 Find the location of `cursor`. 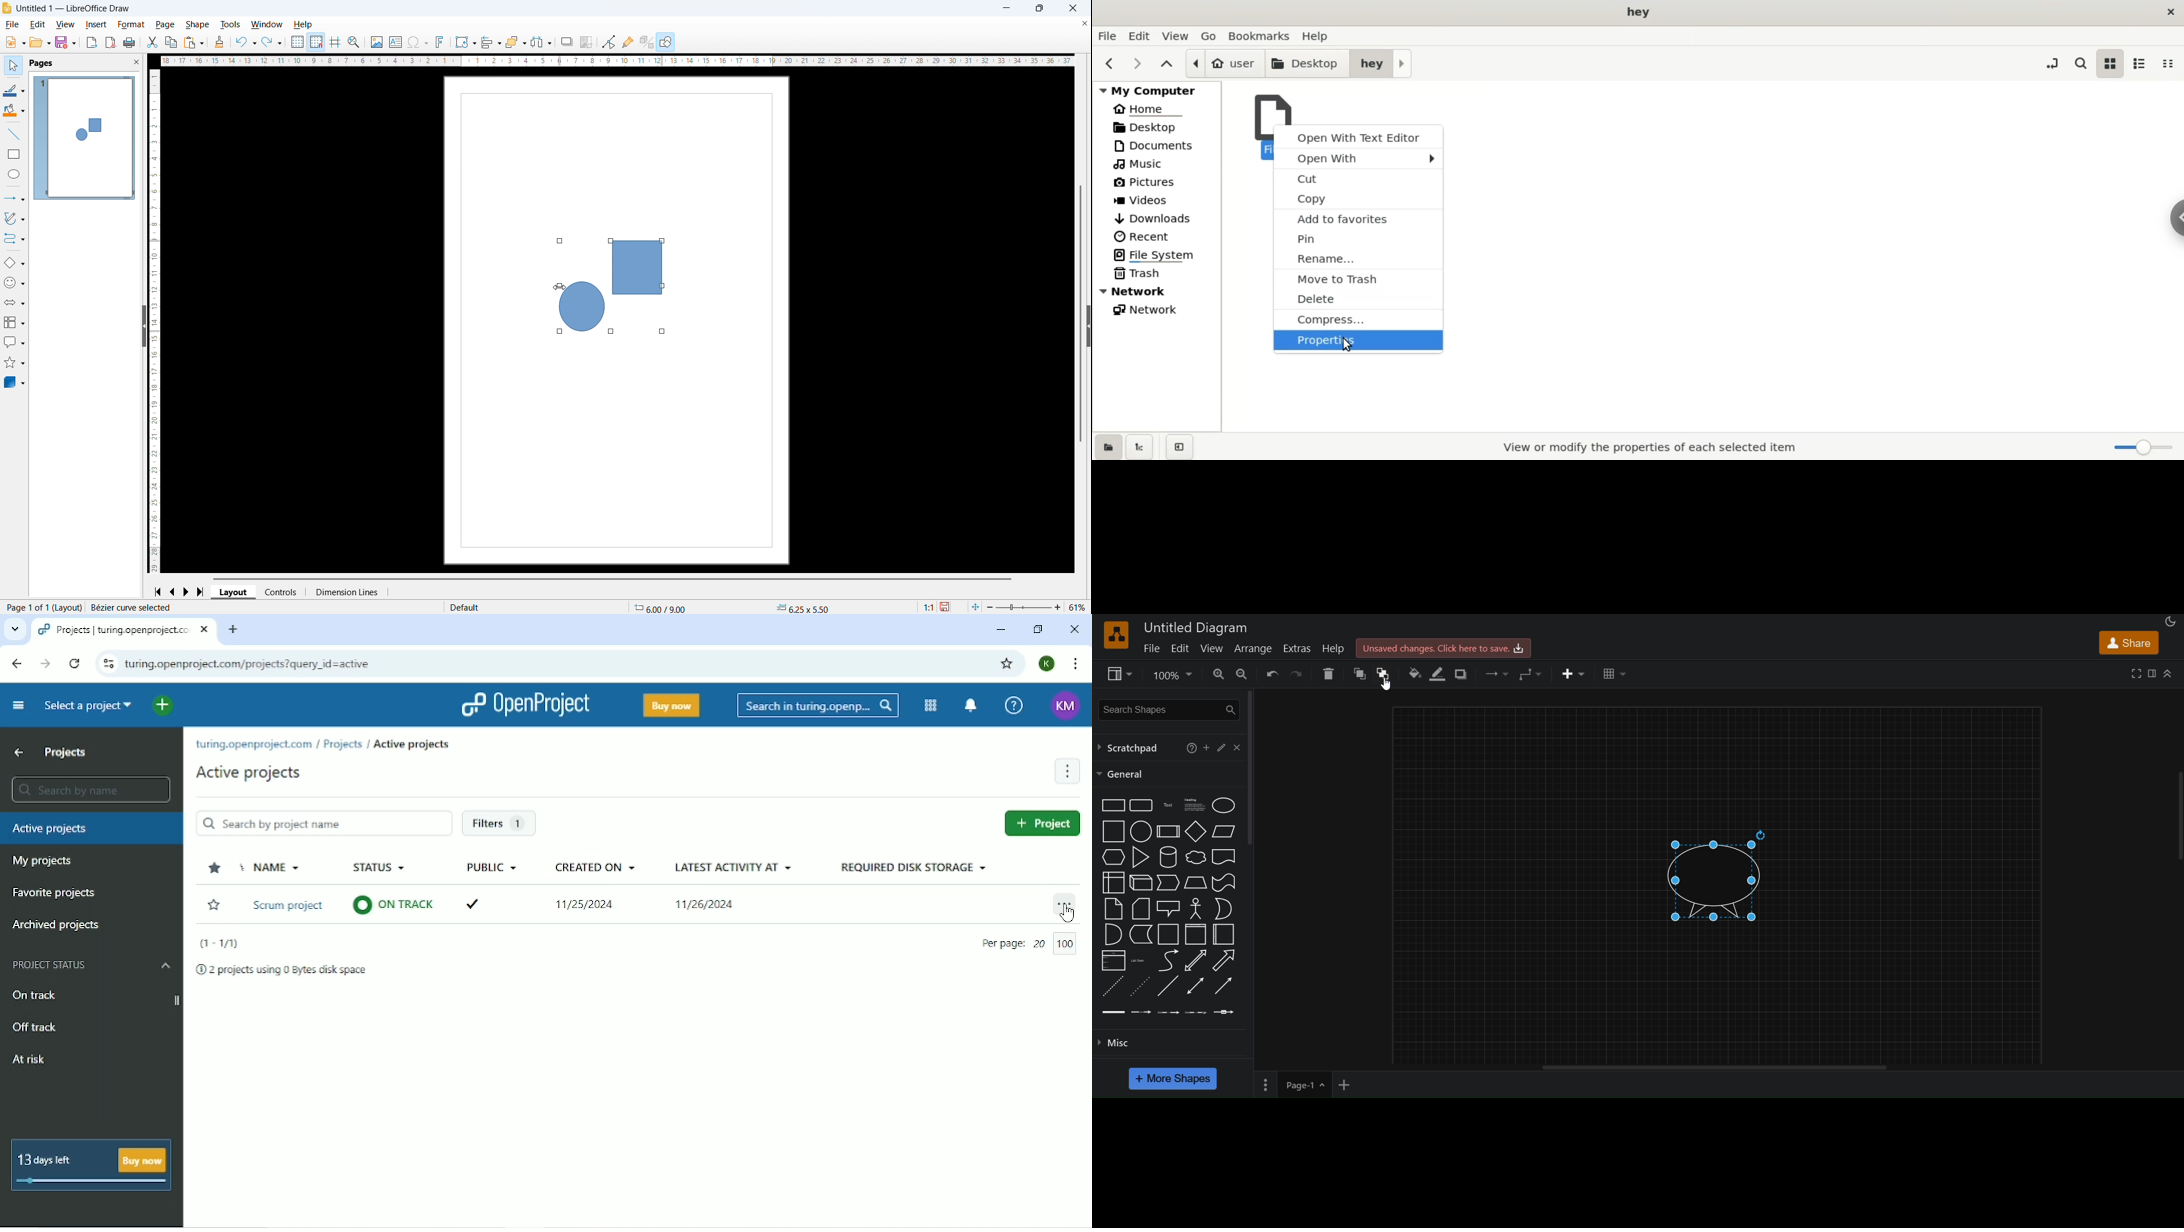

cursor is located at coordinates (1386, 683).